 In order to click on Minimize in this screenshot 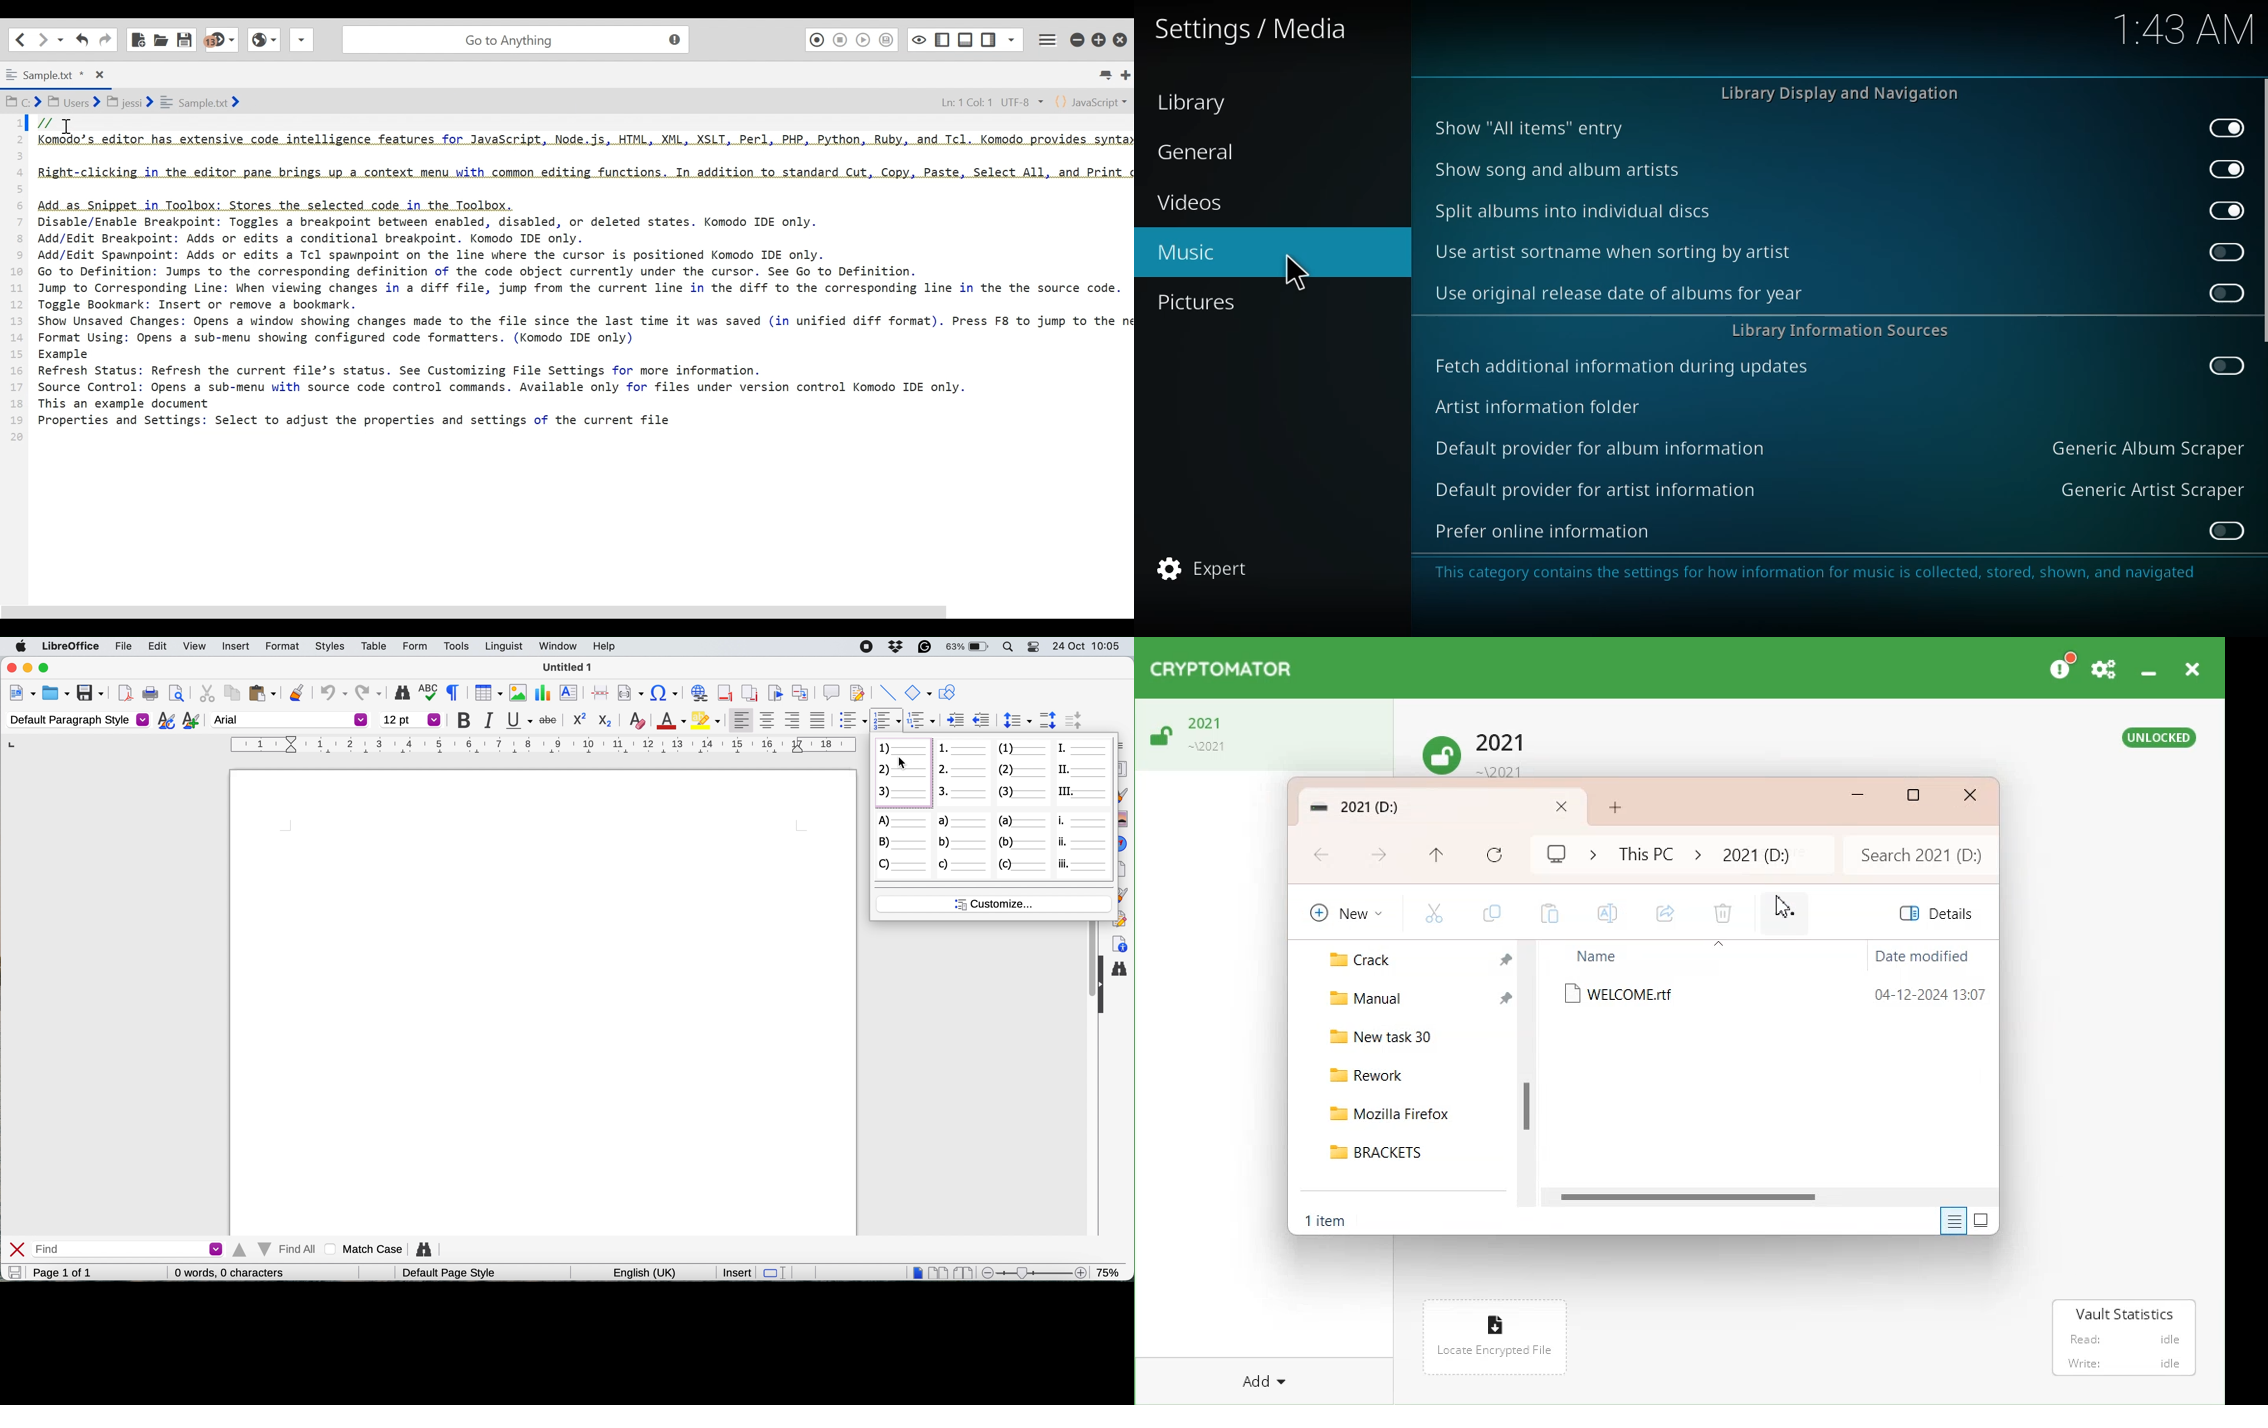, I will do `click(2148, 665)`.